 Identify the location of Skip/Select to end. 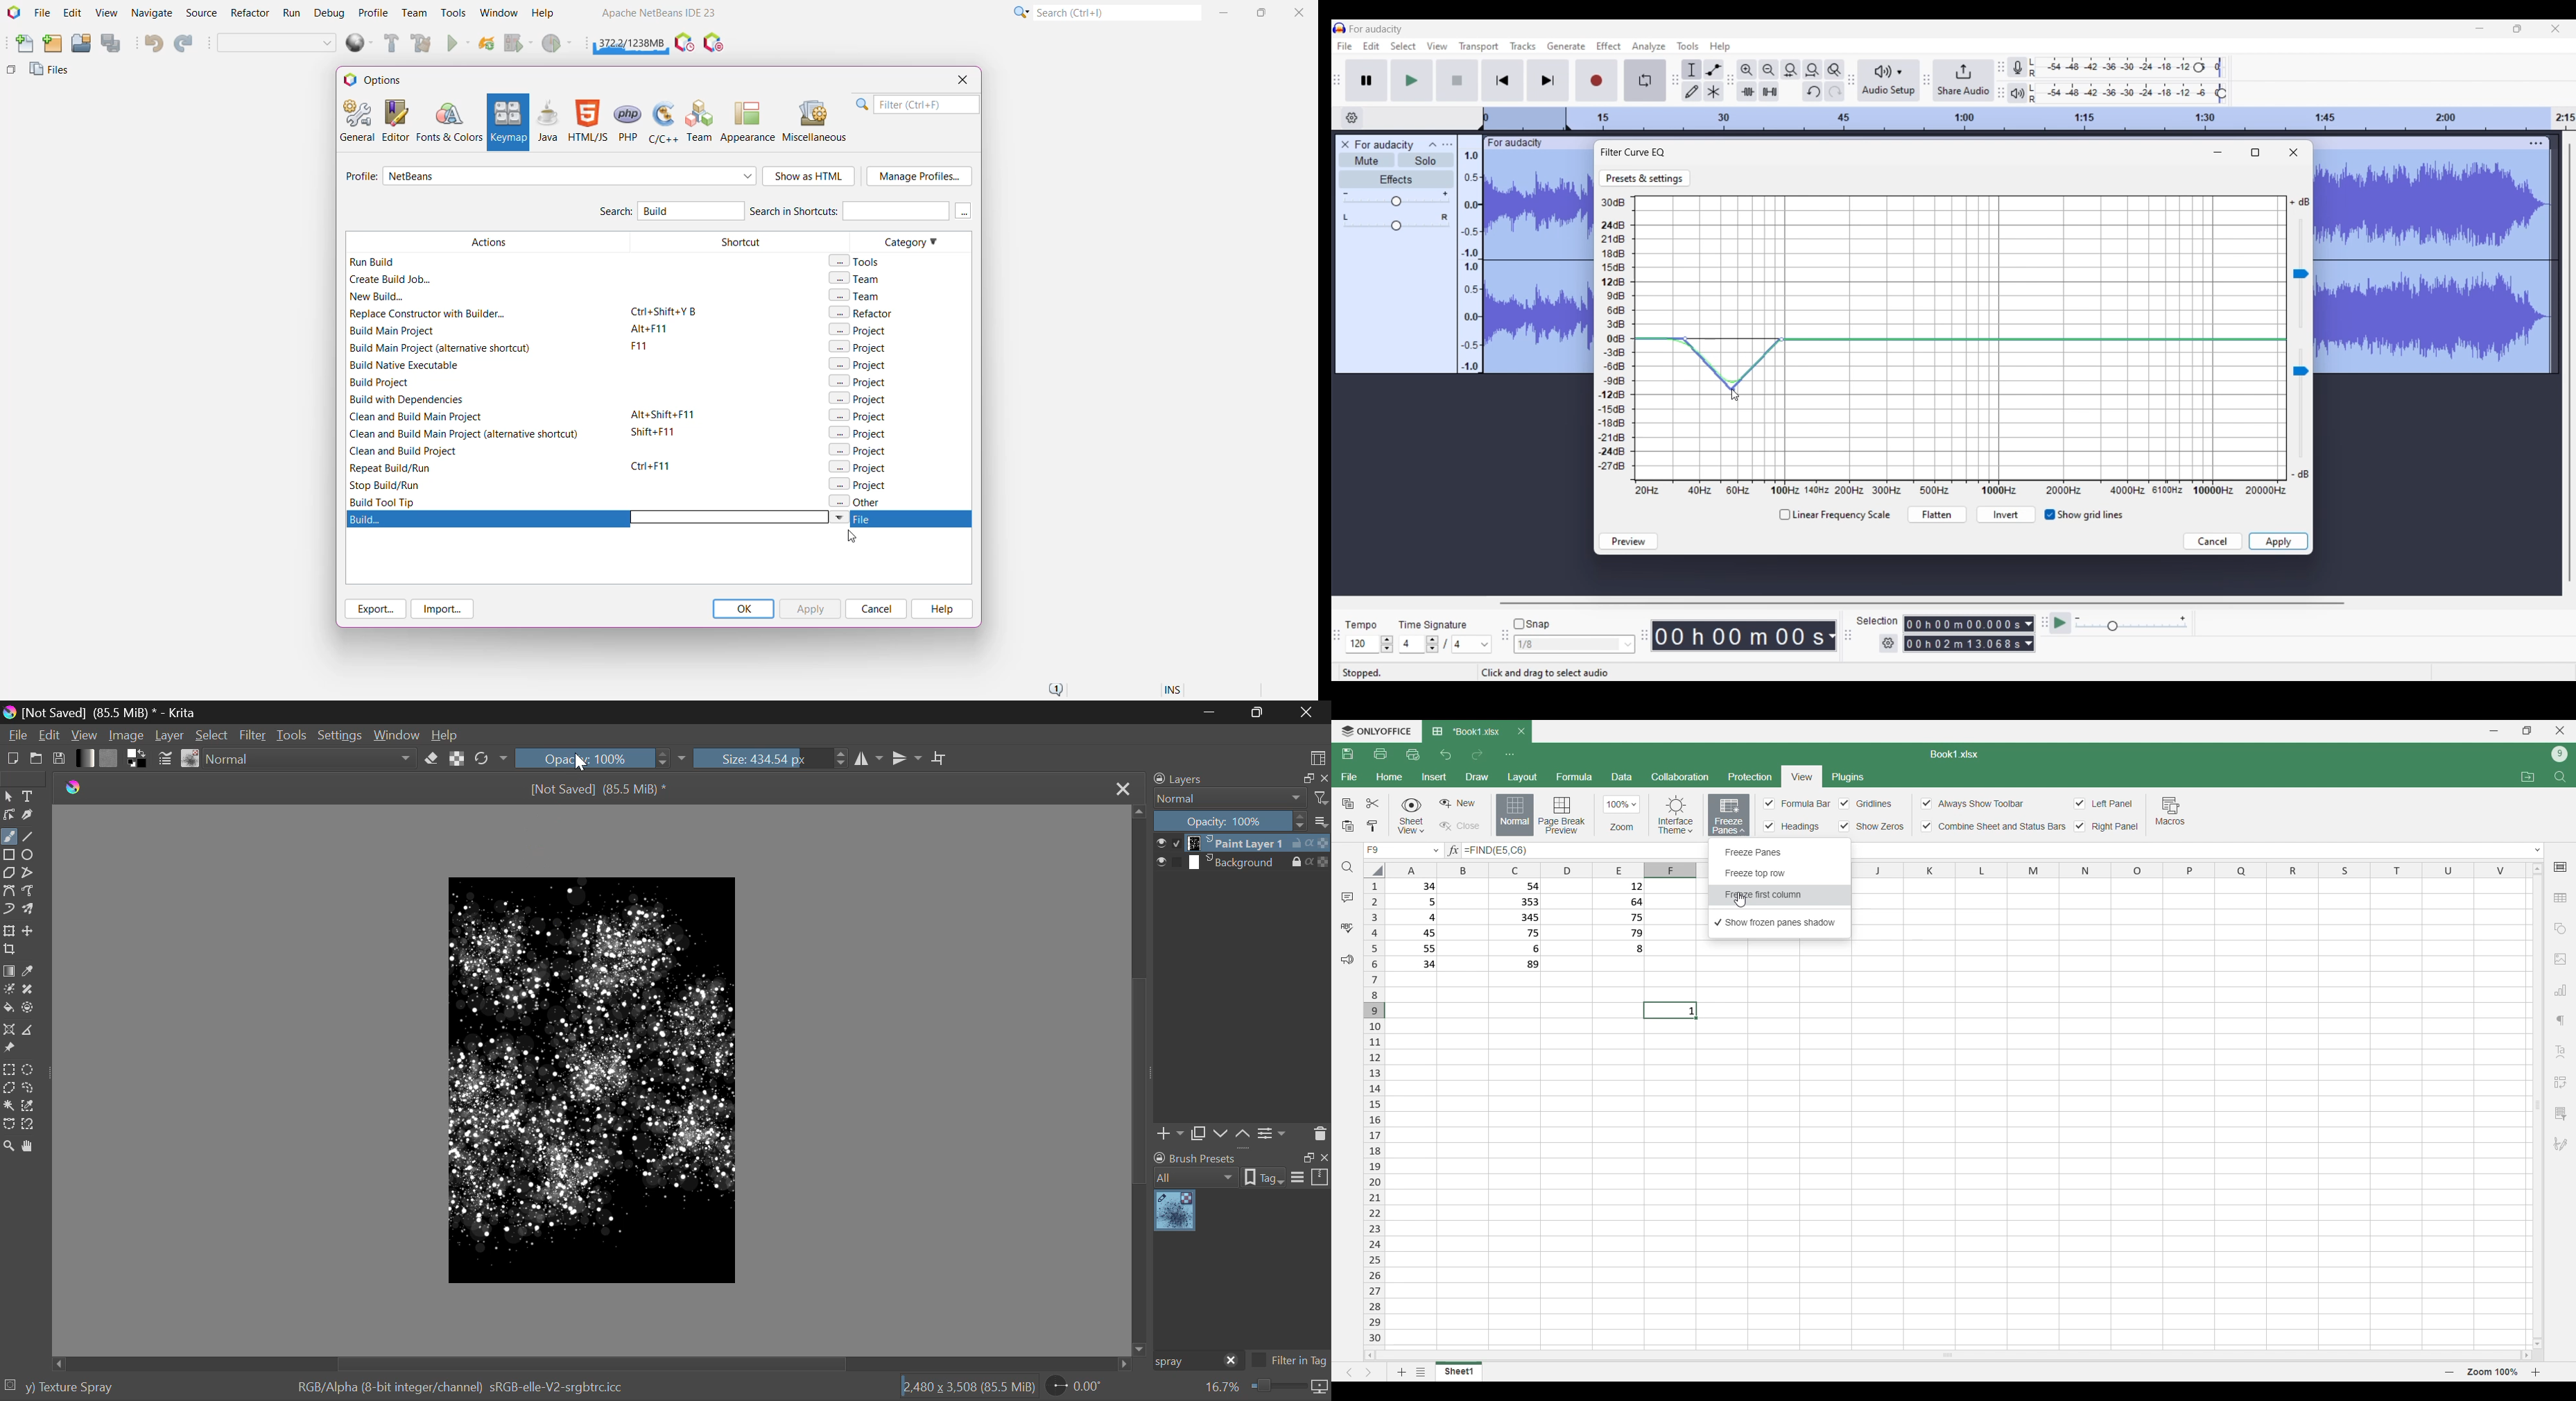
(1549, 80).